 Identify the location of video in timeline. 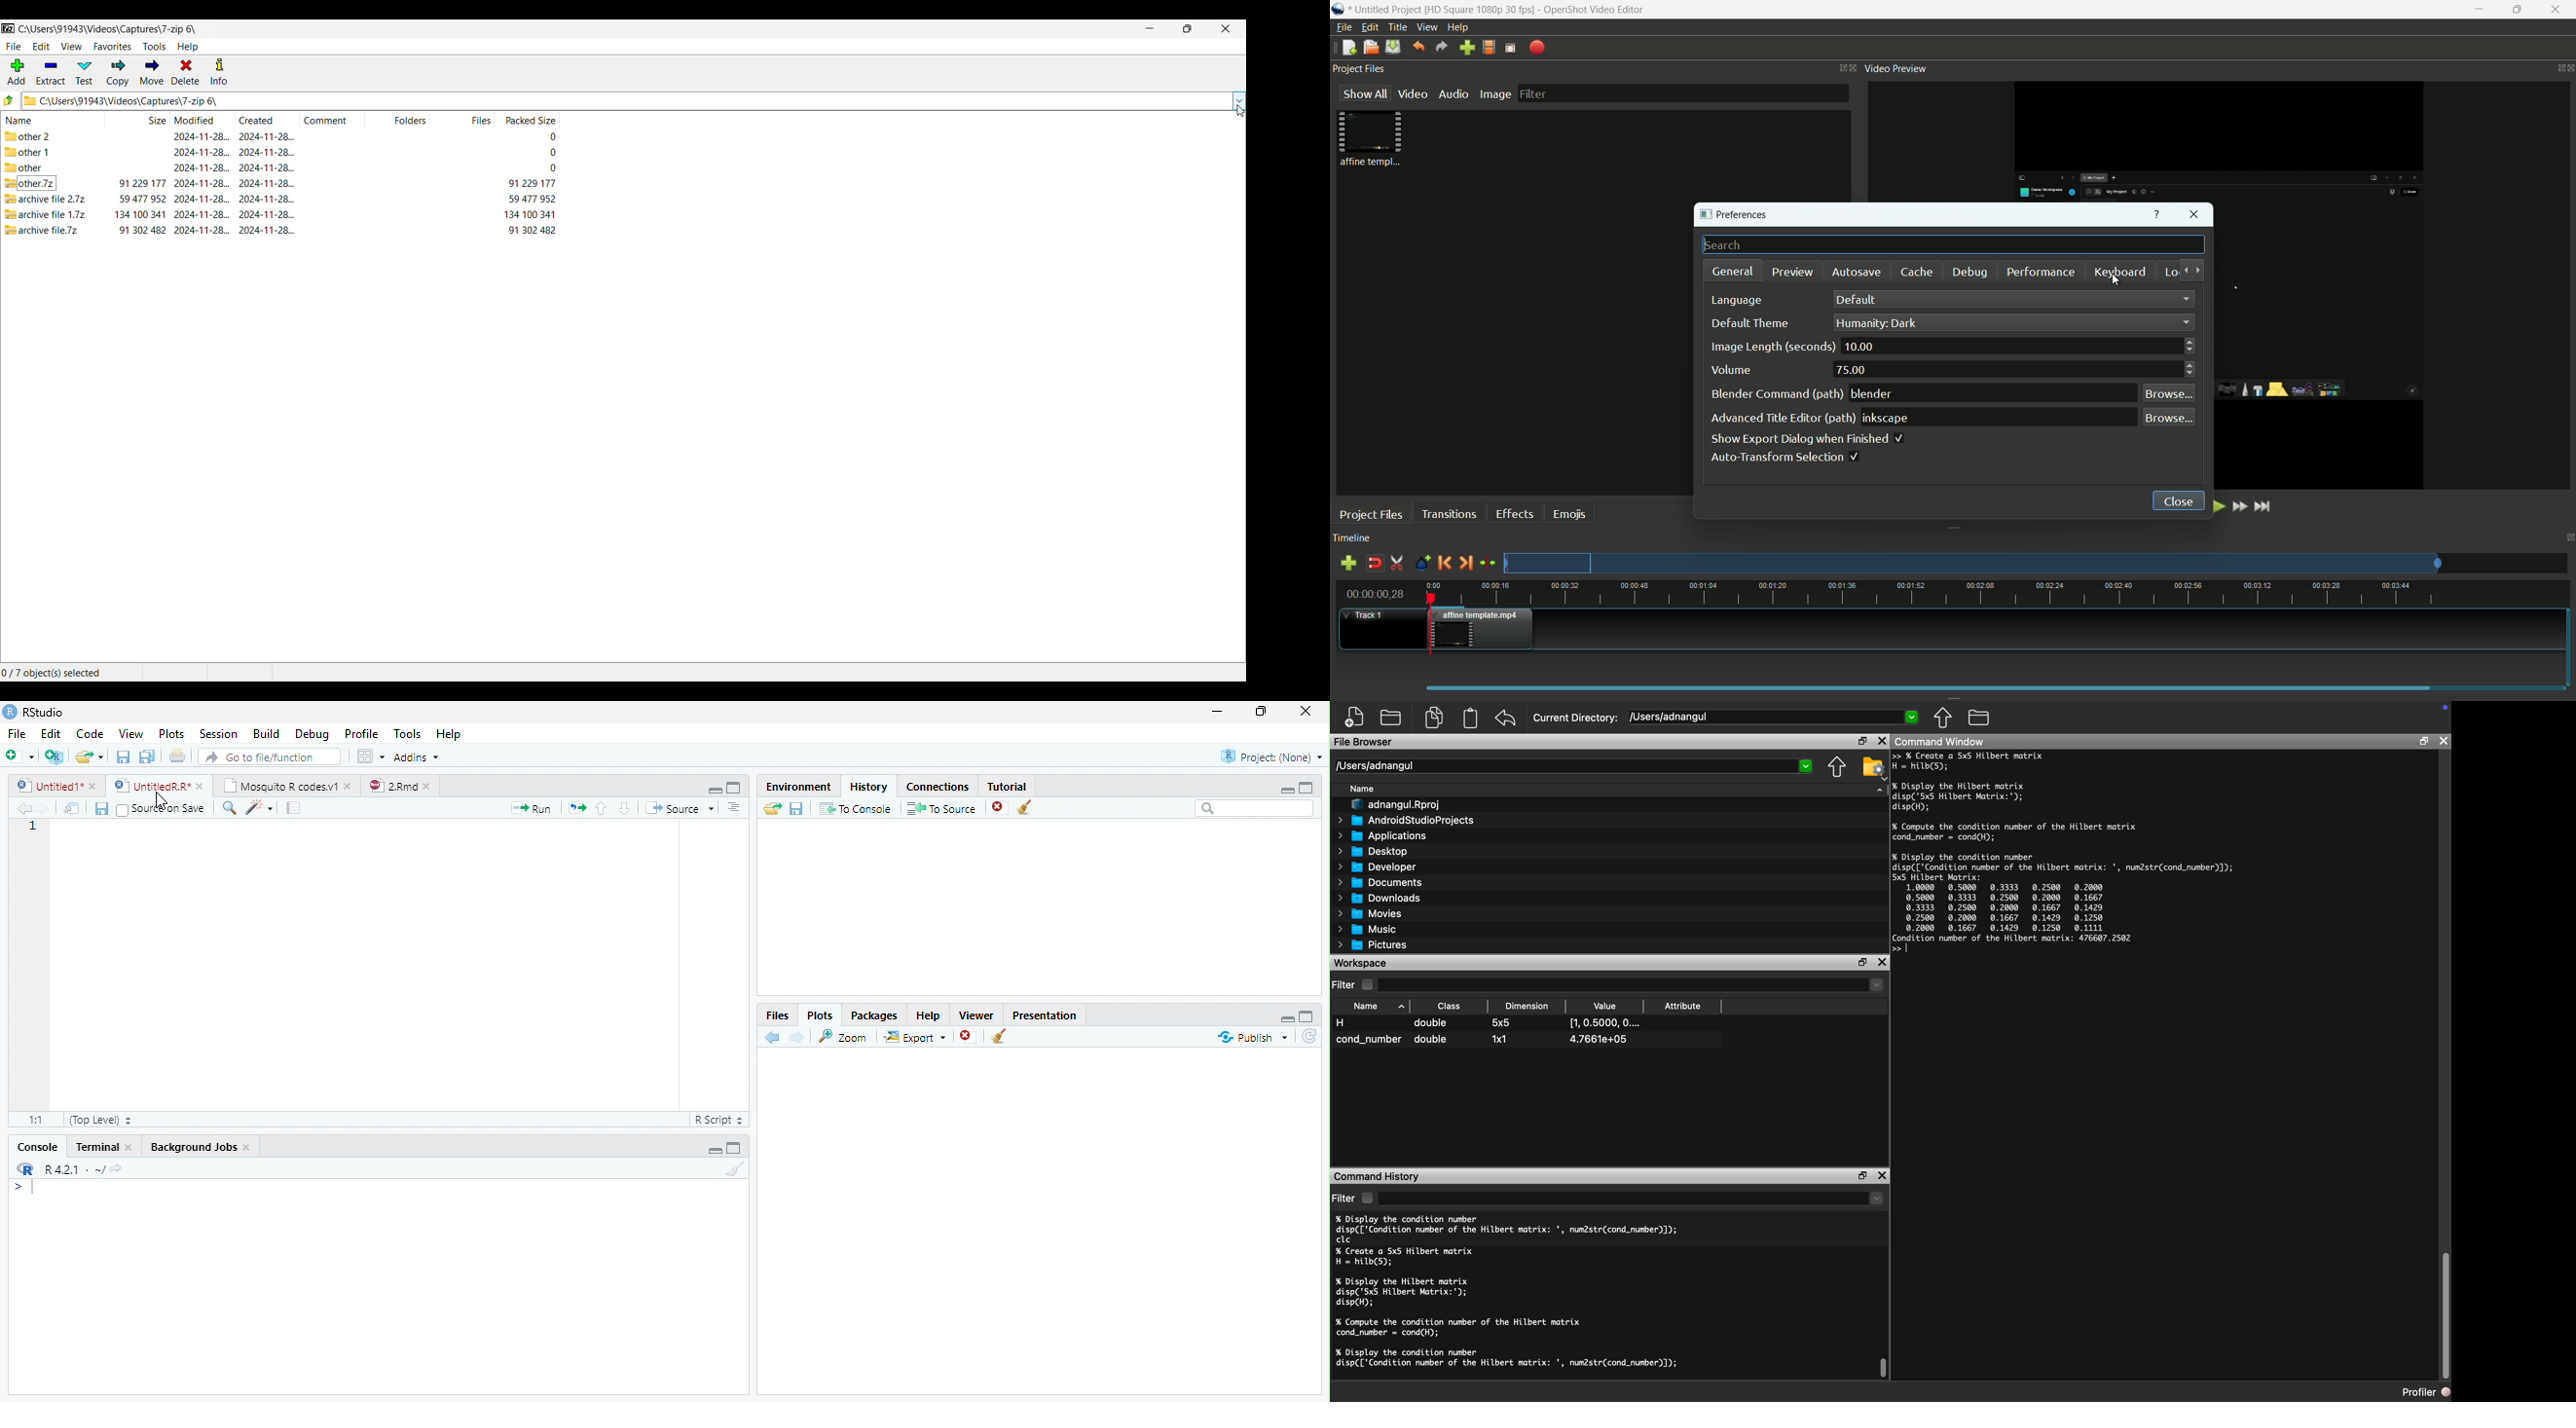
(1484, 629).